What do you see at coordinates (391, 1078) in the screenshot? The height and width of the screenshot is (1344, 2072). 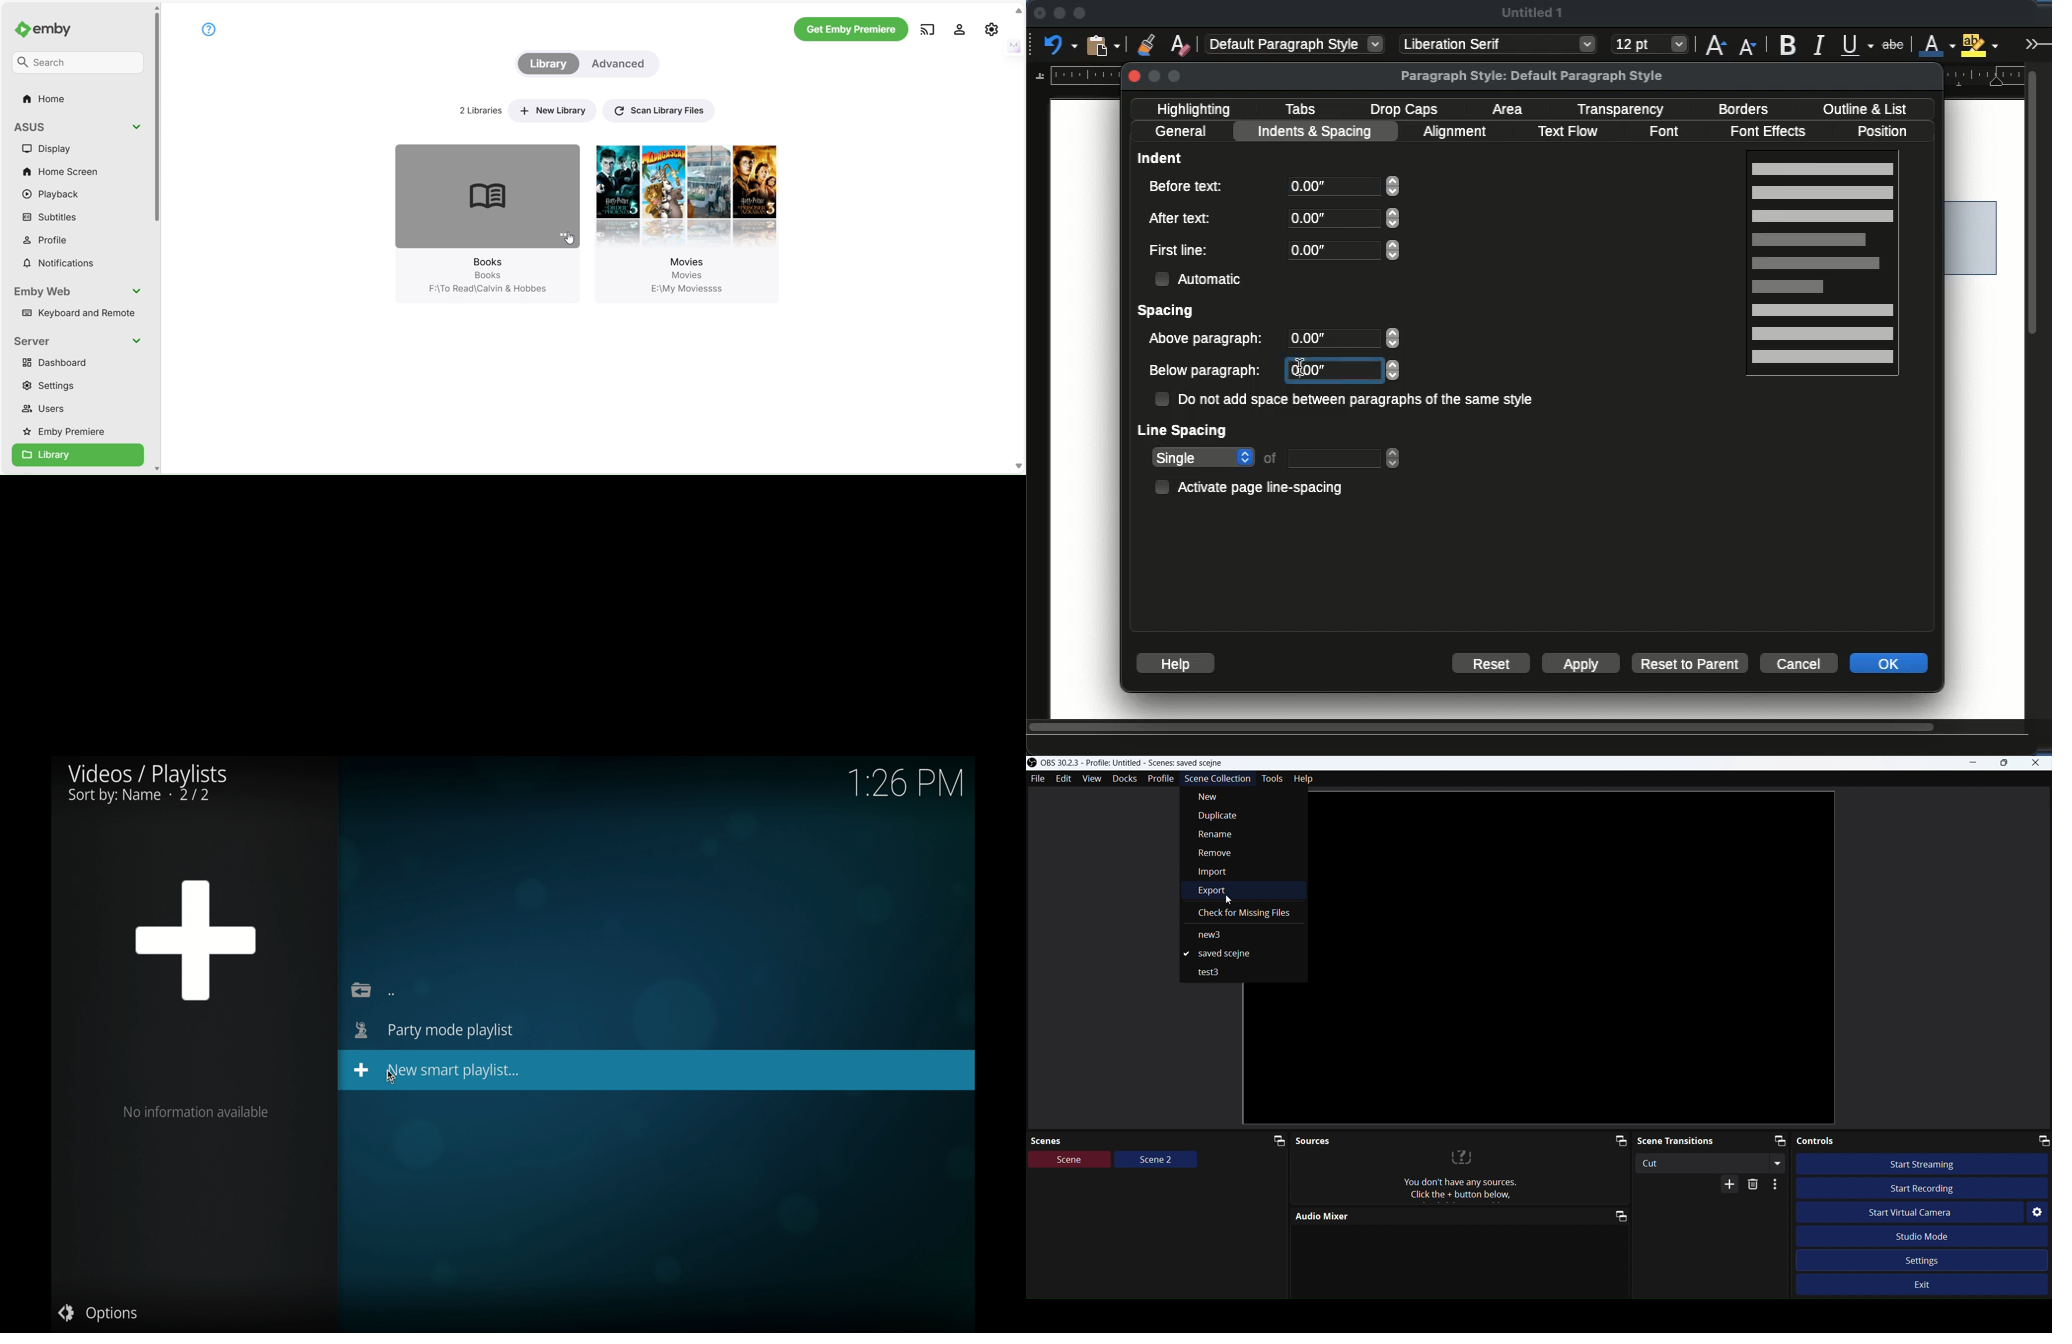 I see `cursor` at bounding box center [391, 1078].